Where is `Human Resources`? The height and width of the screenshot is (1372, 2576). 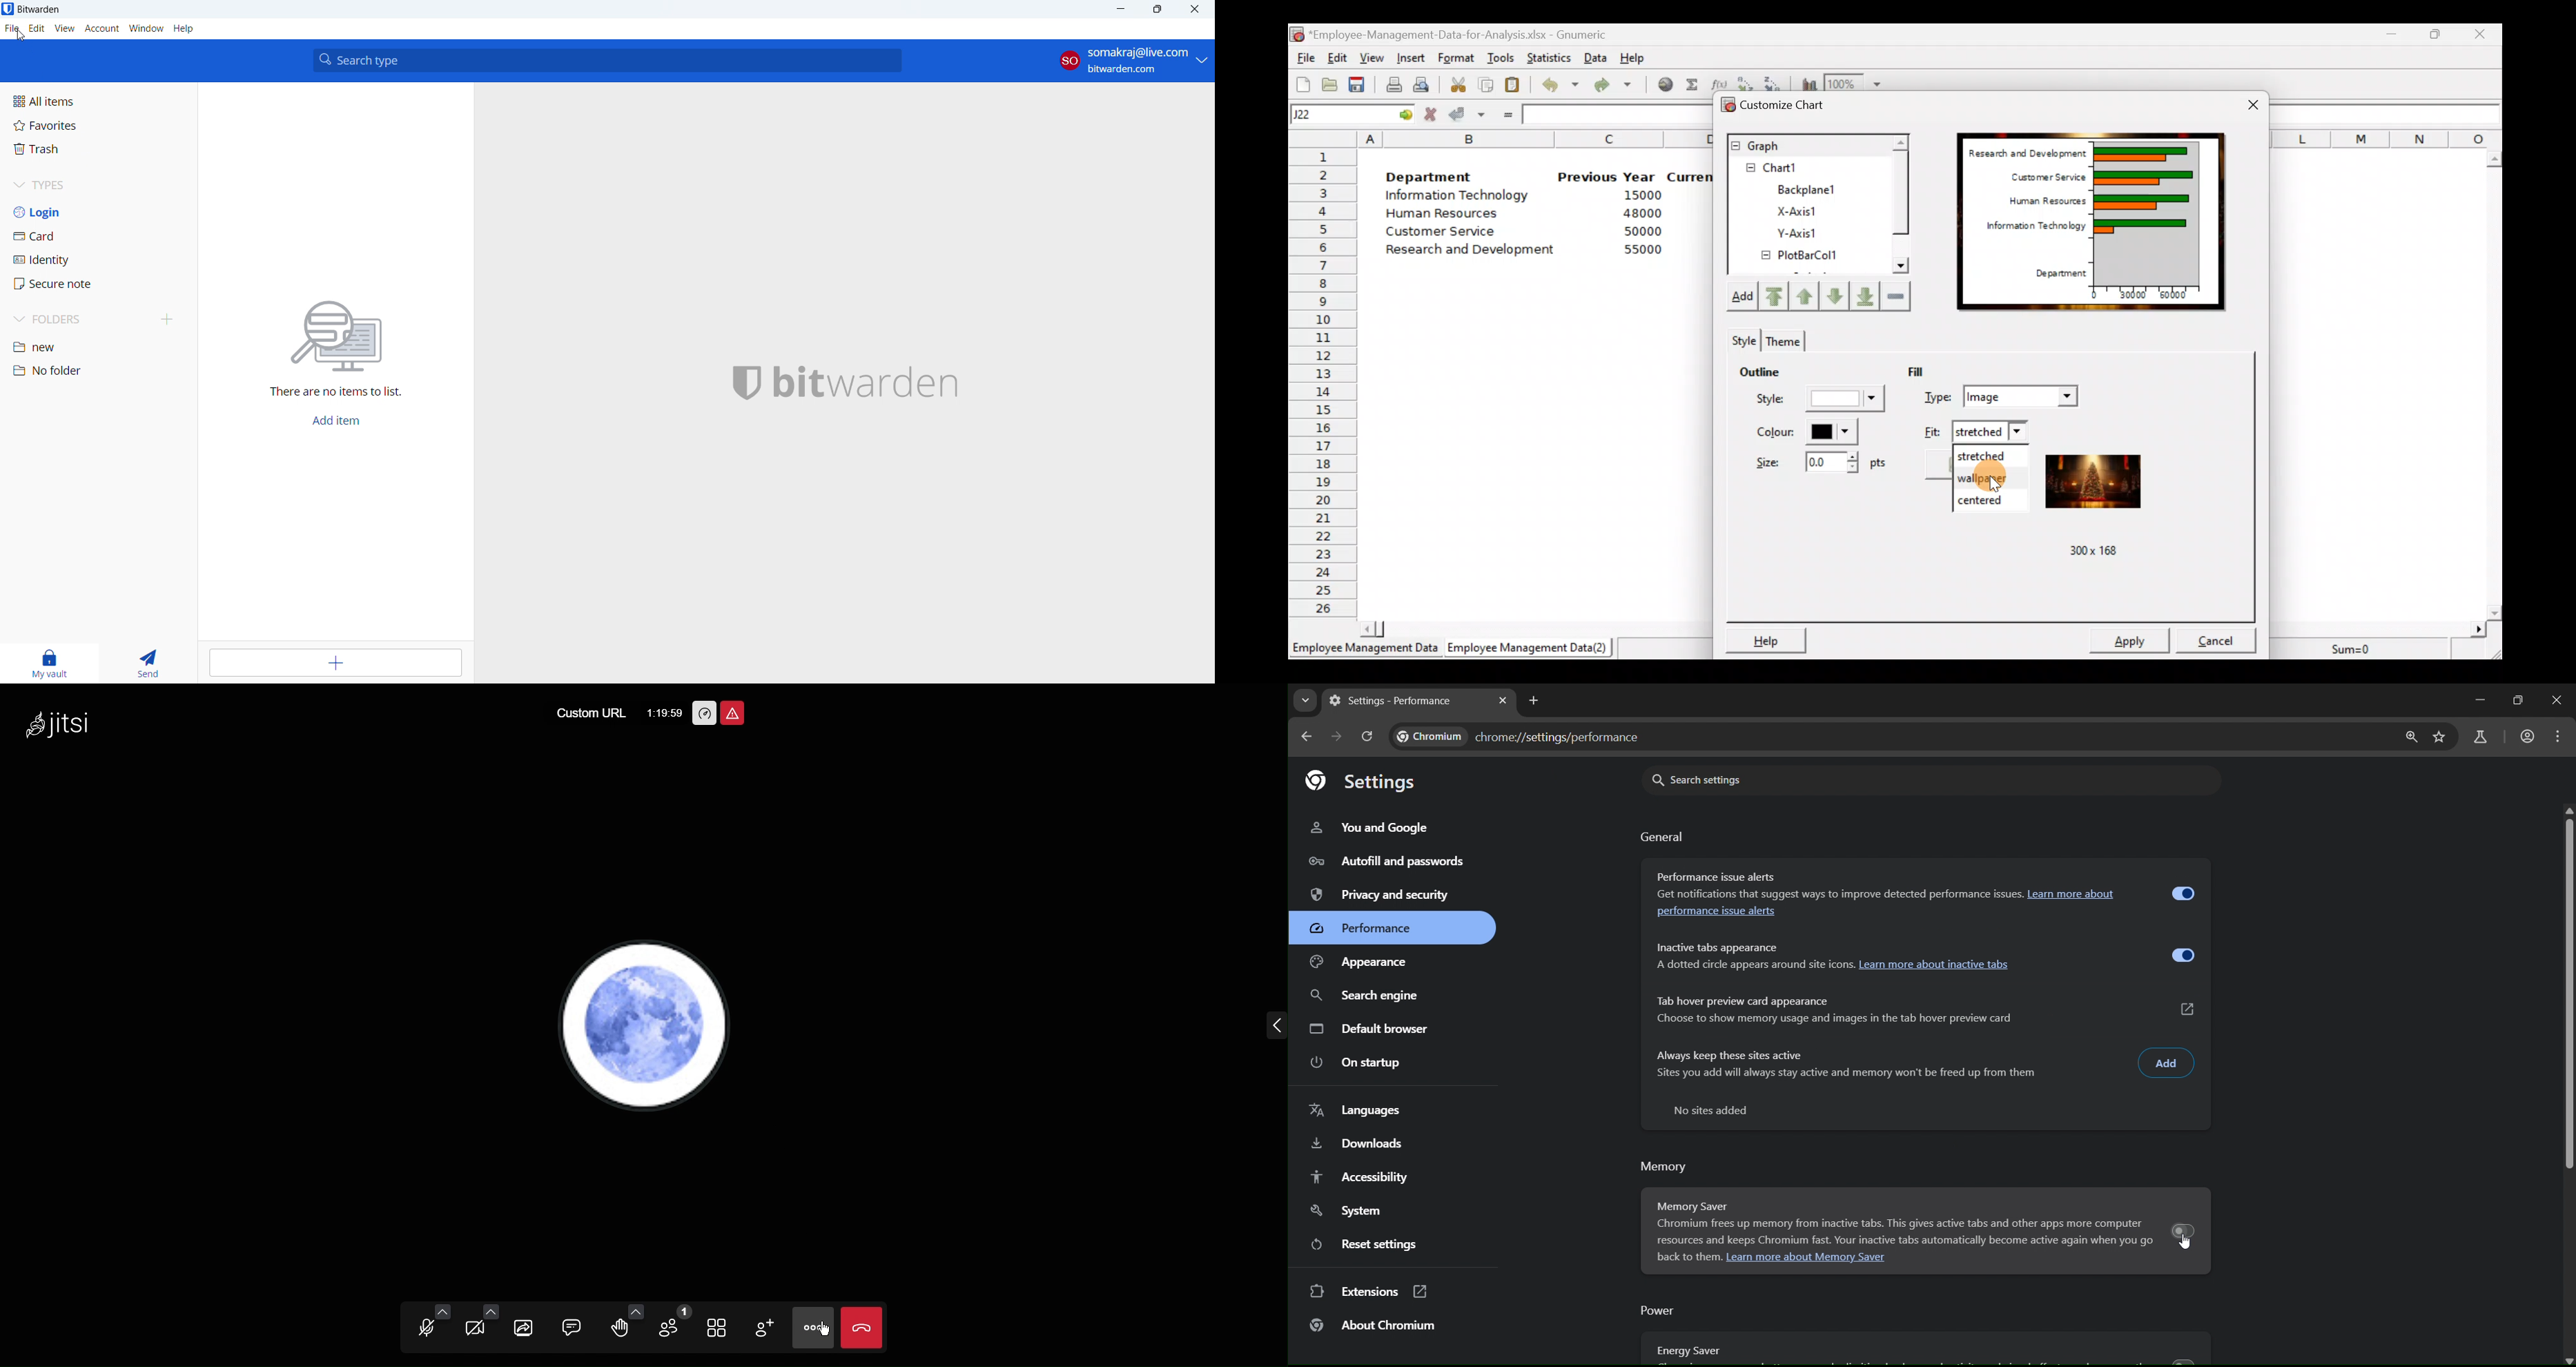 Human Resources is located at coordinates (2038, 202).